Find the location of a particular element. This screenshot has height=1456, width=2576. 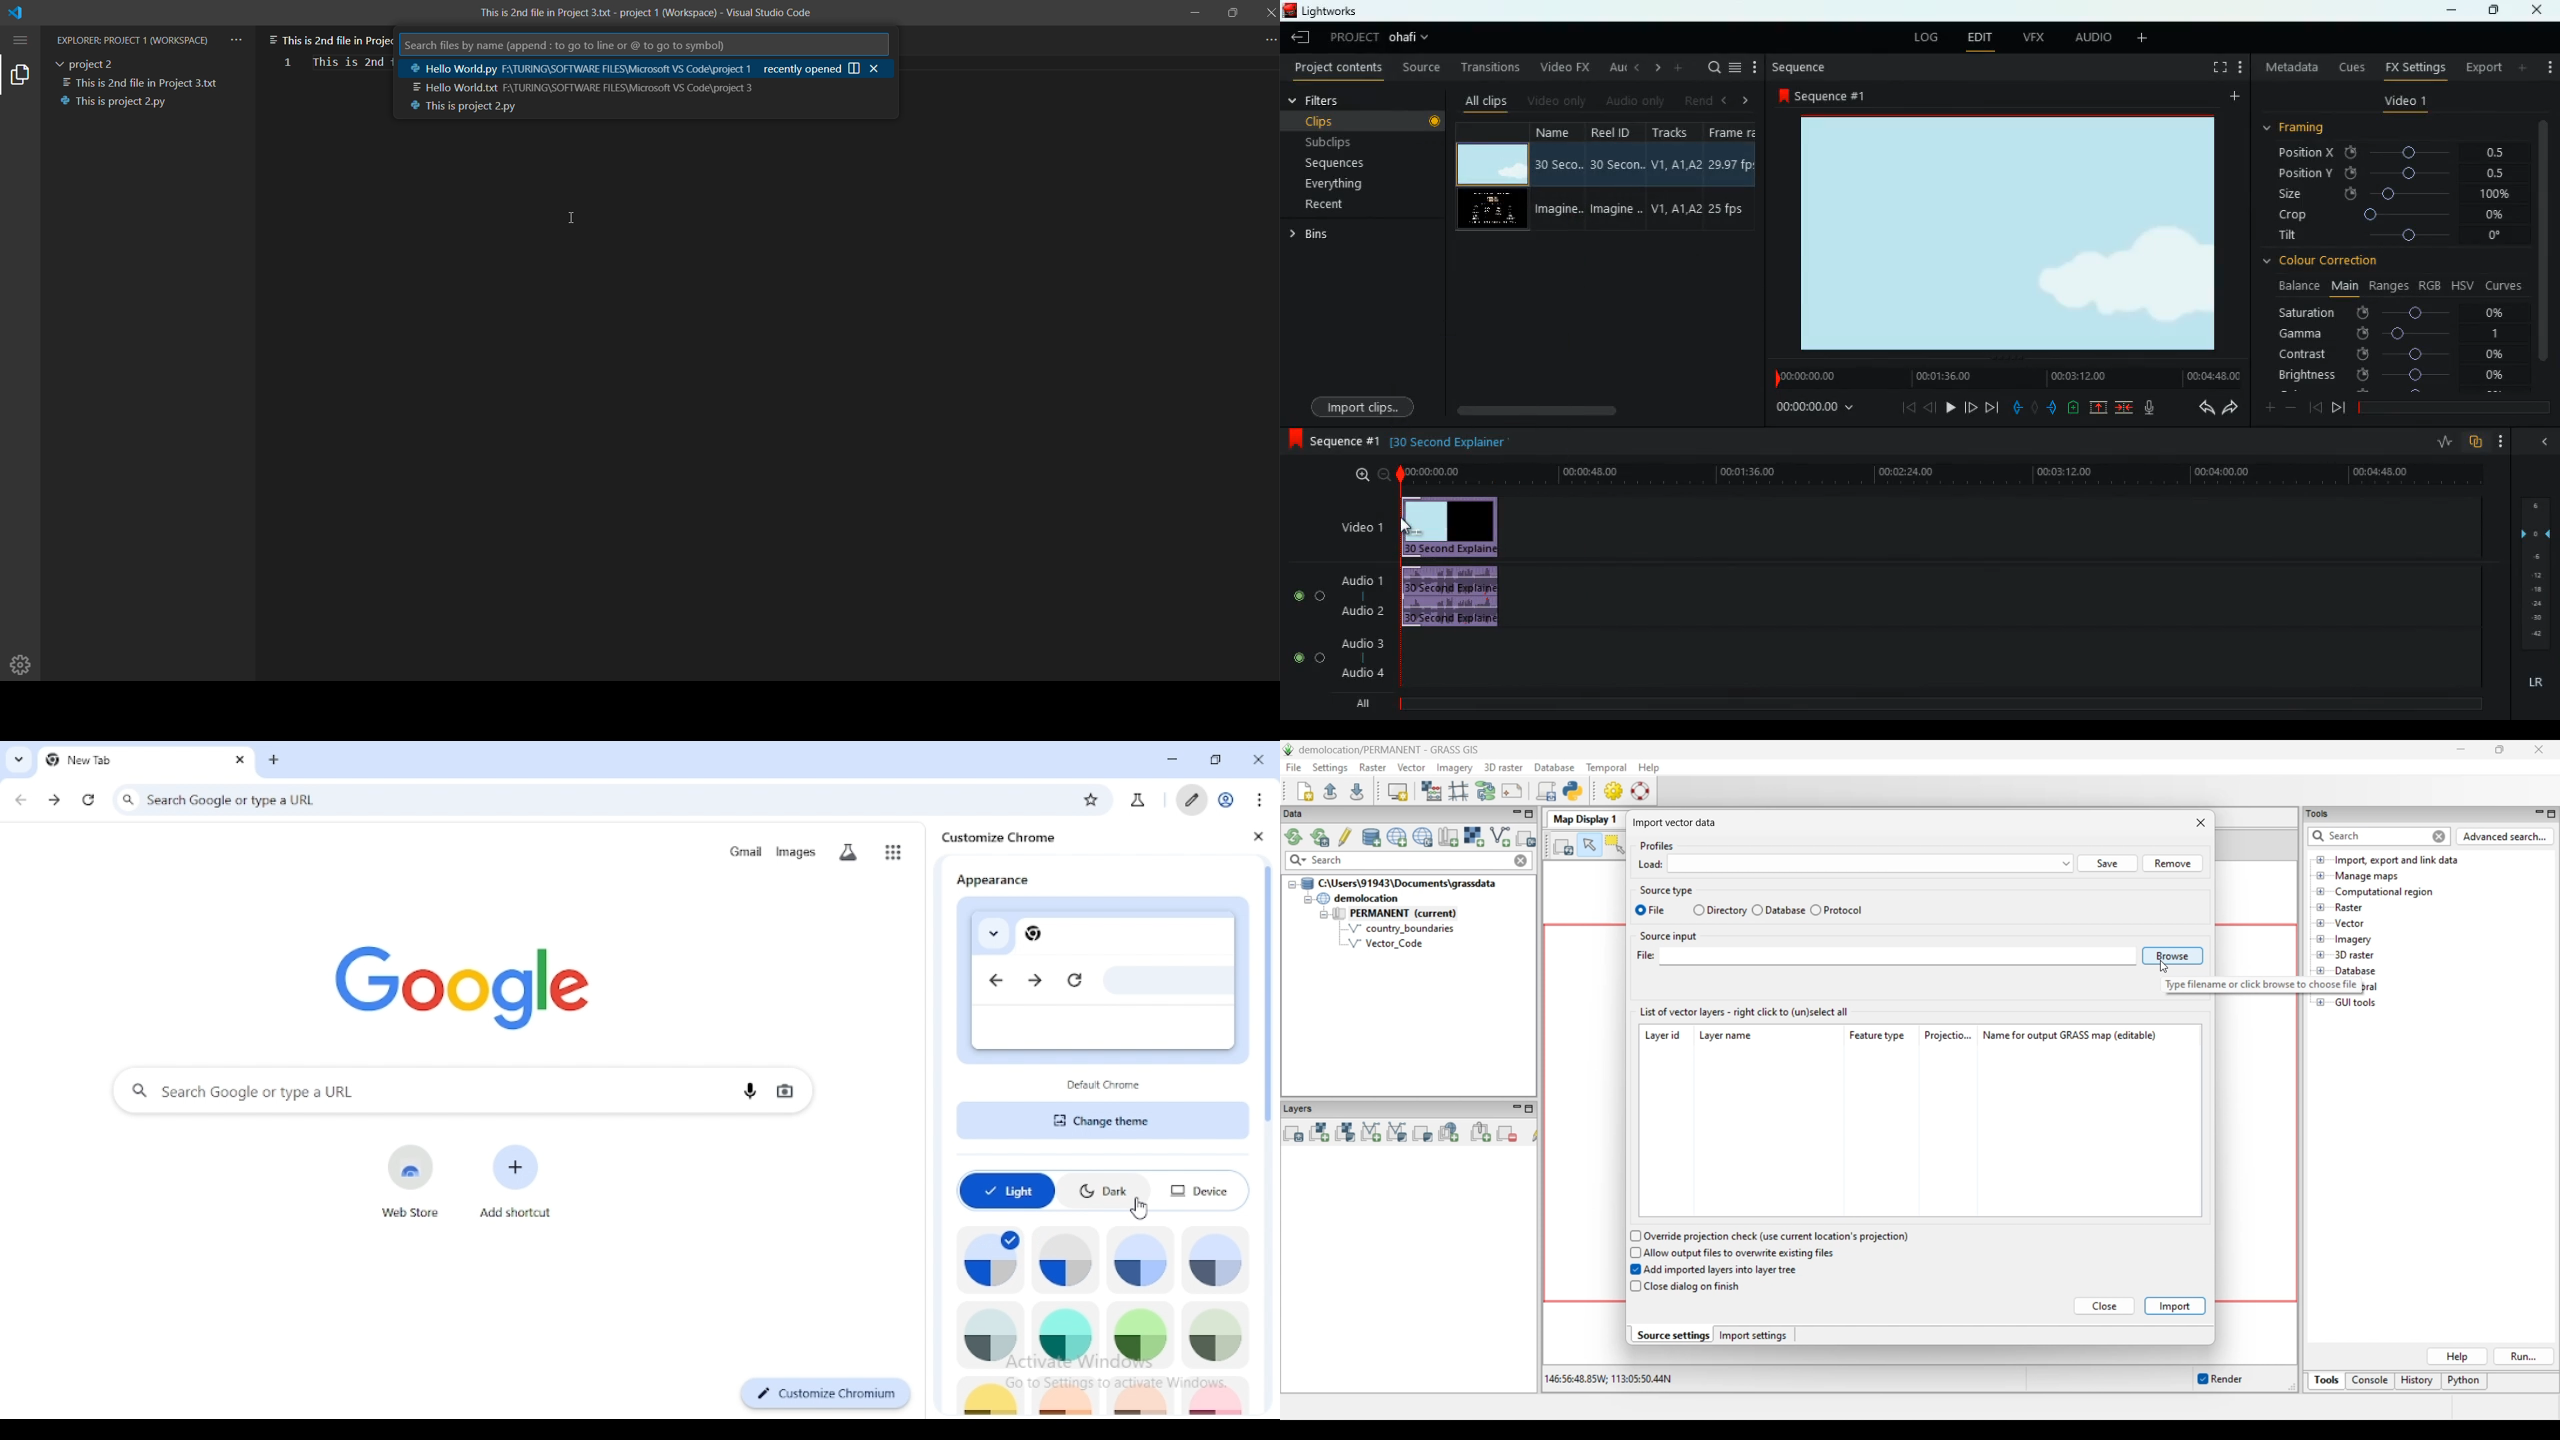

This is project 2.py is located at coordinates (454, 109).